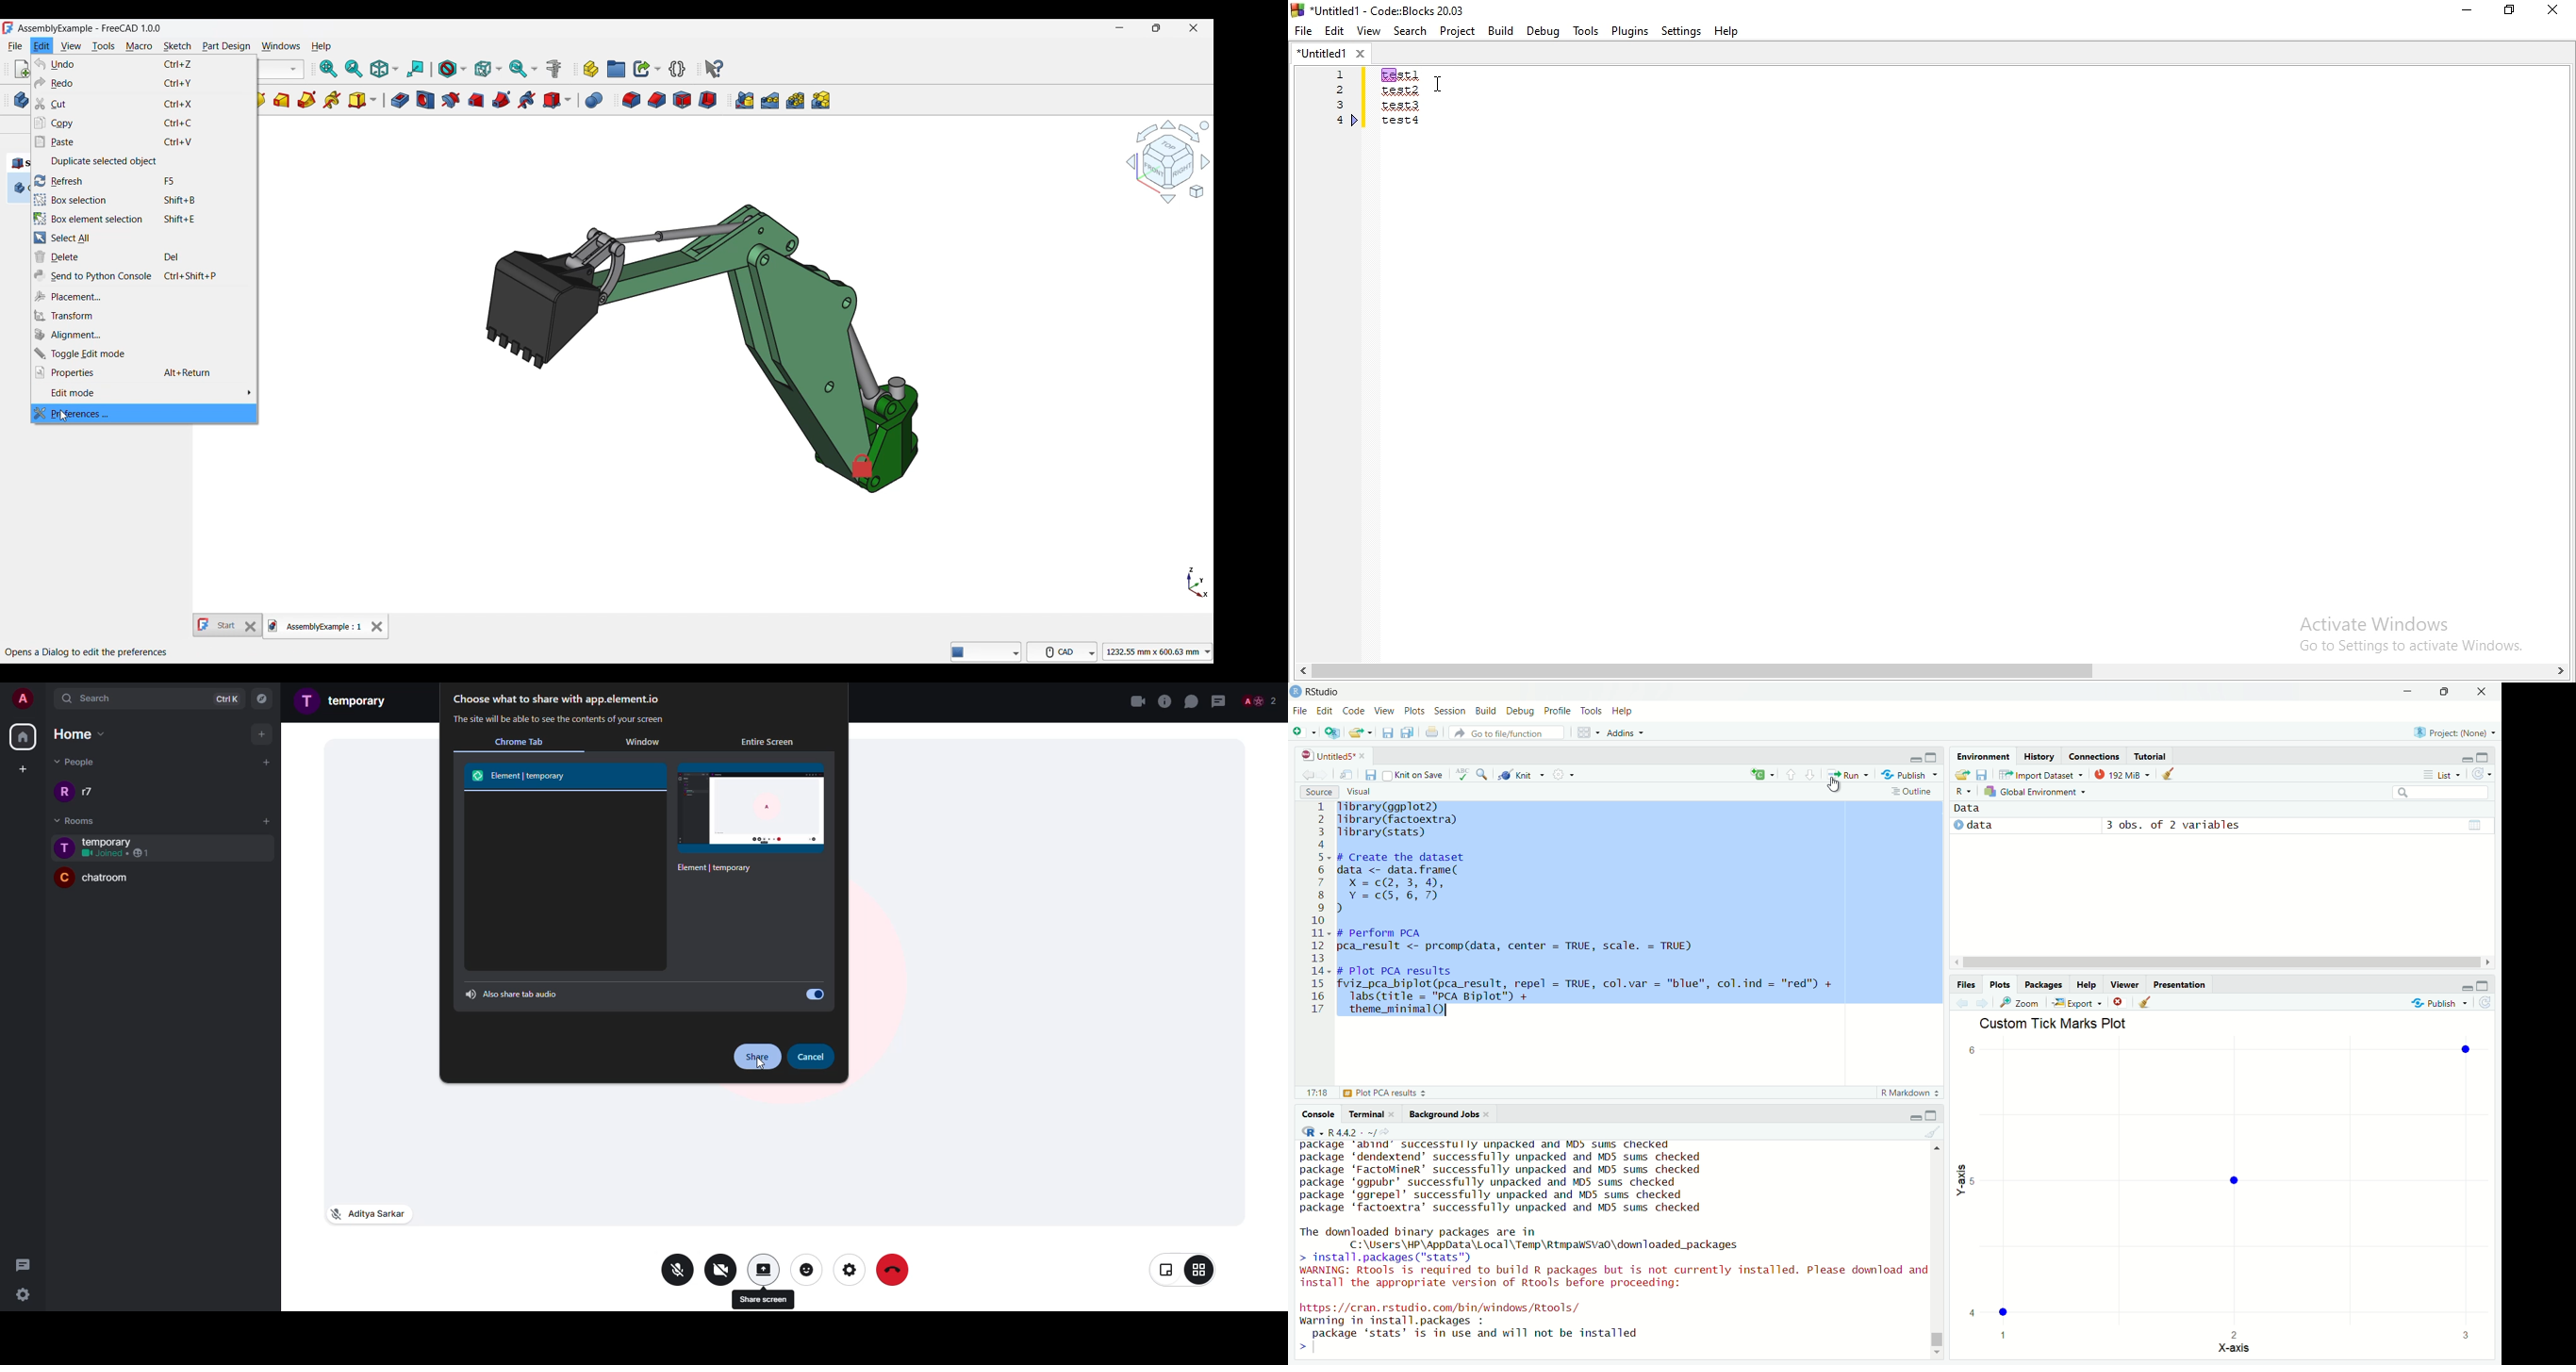 This screenshot has width=2576, height=1372. Describe the element at coordinates (1624, 711) in the screenshot. I see `Help` at that location.